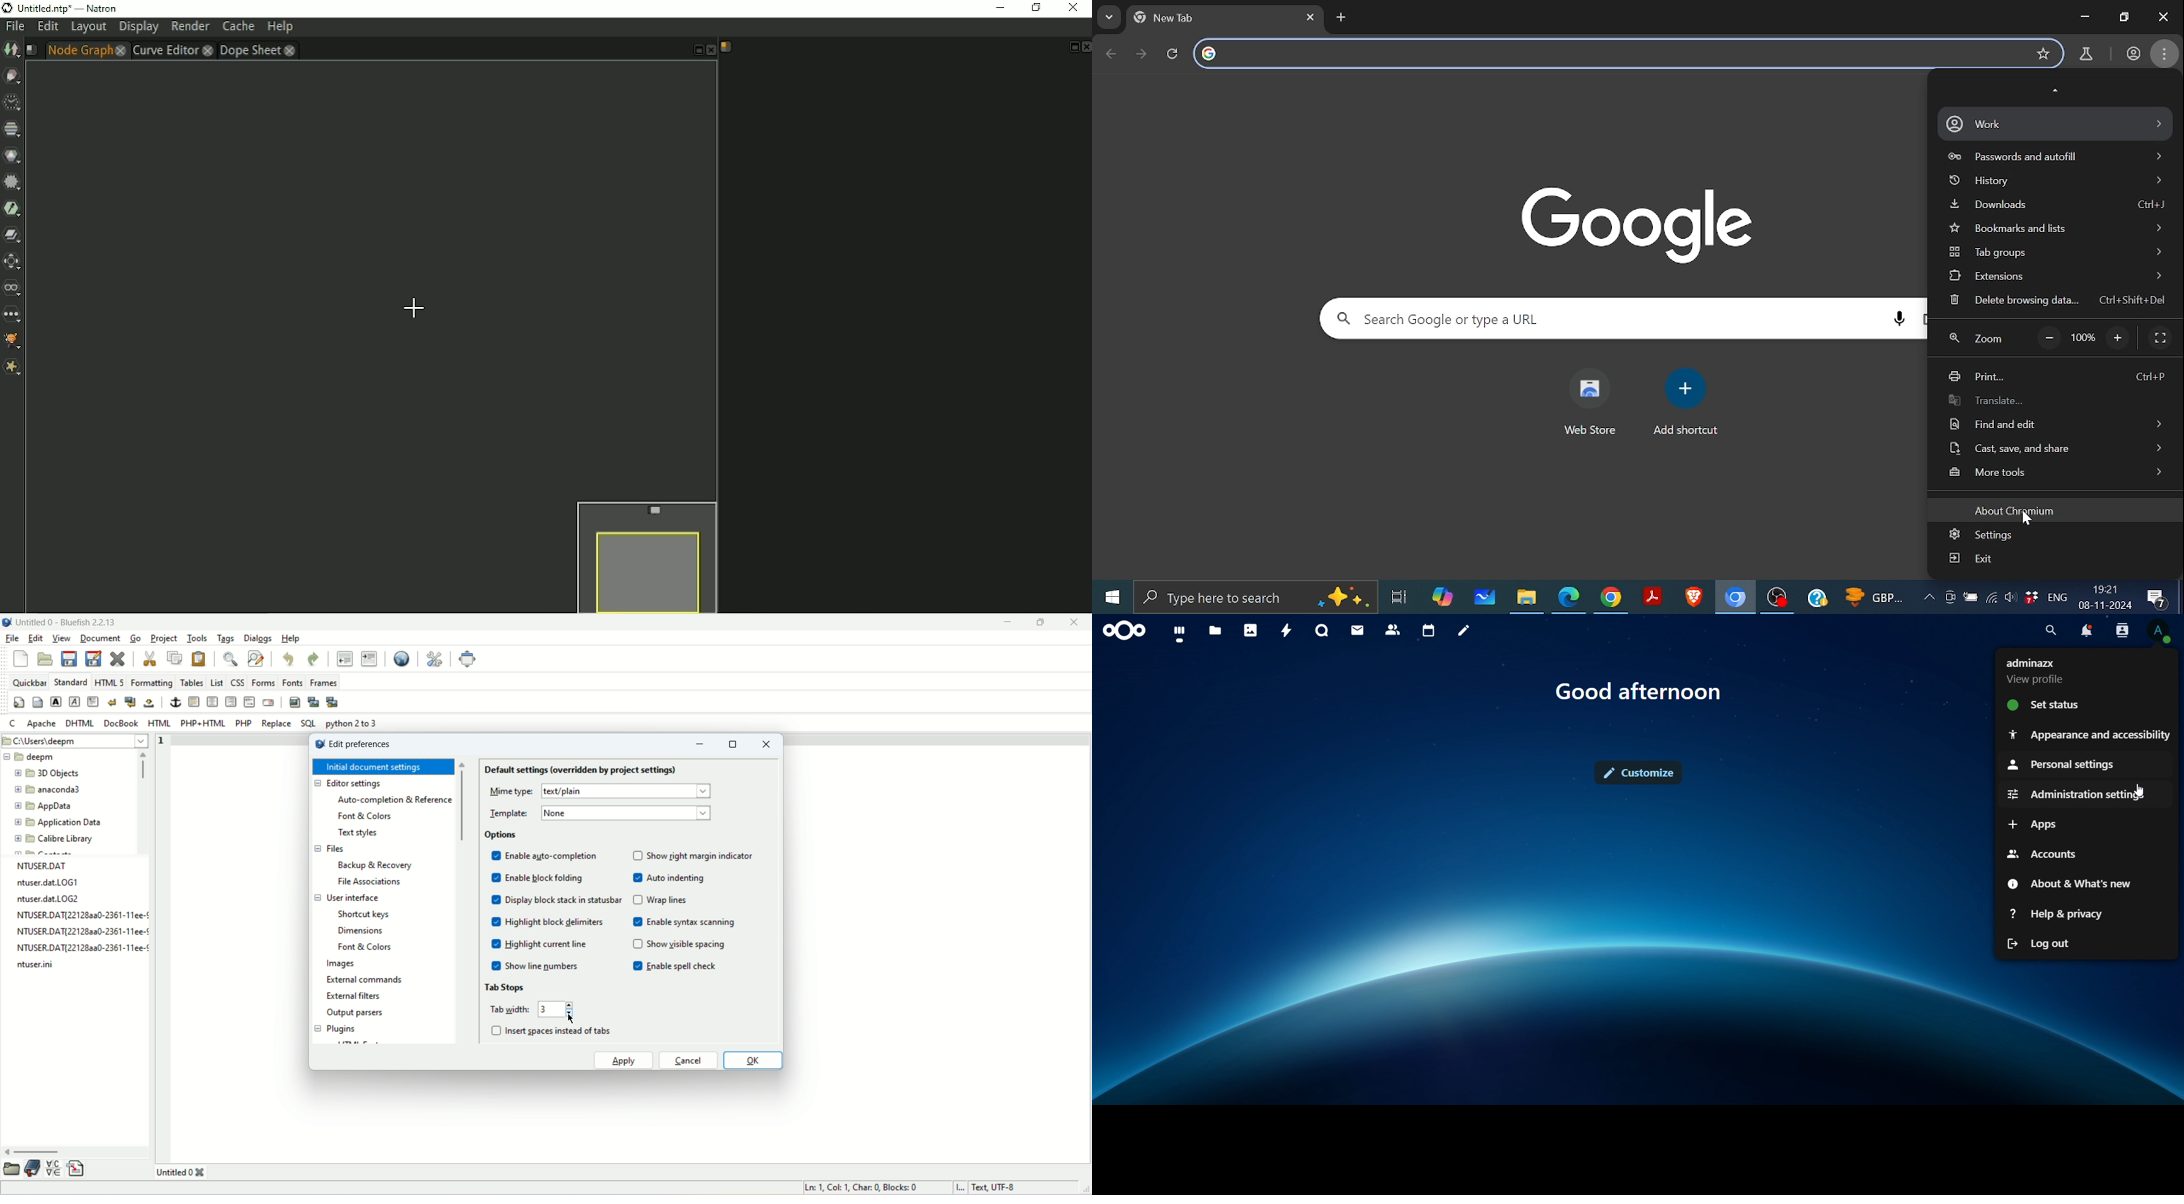 This screenshot has height=1204, width=2184. Describe the element at coordinates (677, 879) in the screenshot. I see `auto indenting` at that location.